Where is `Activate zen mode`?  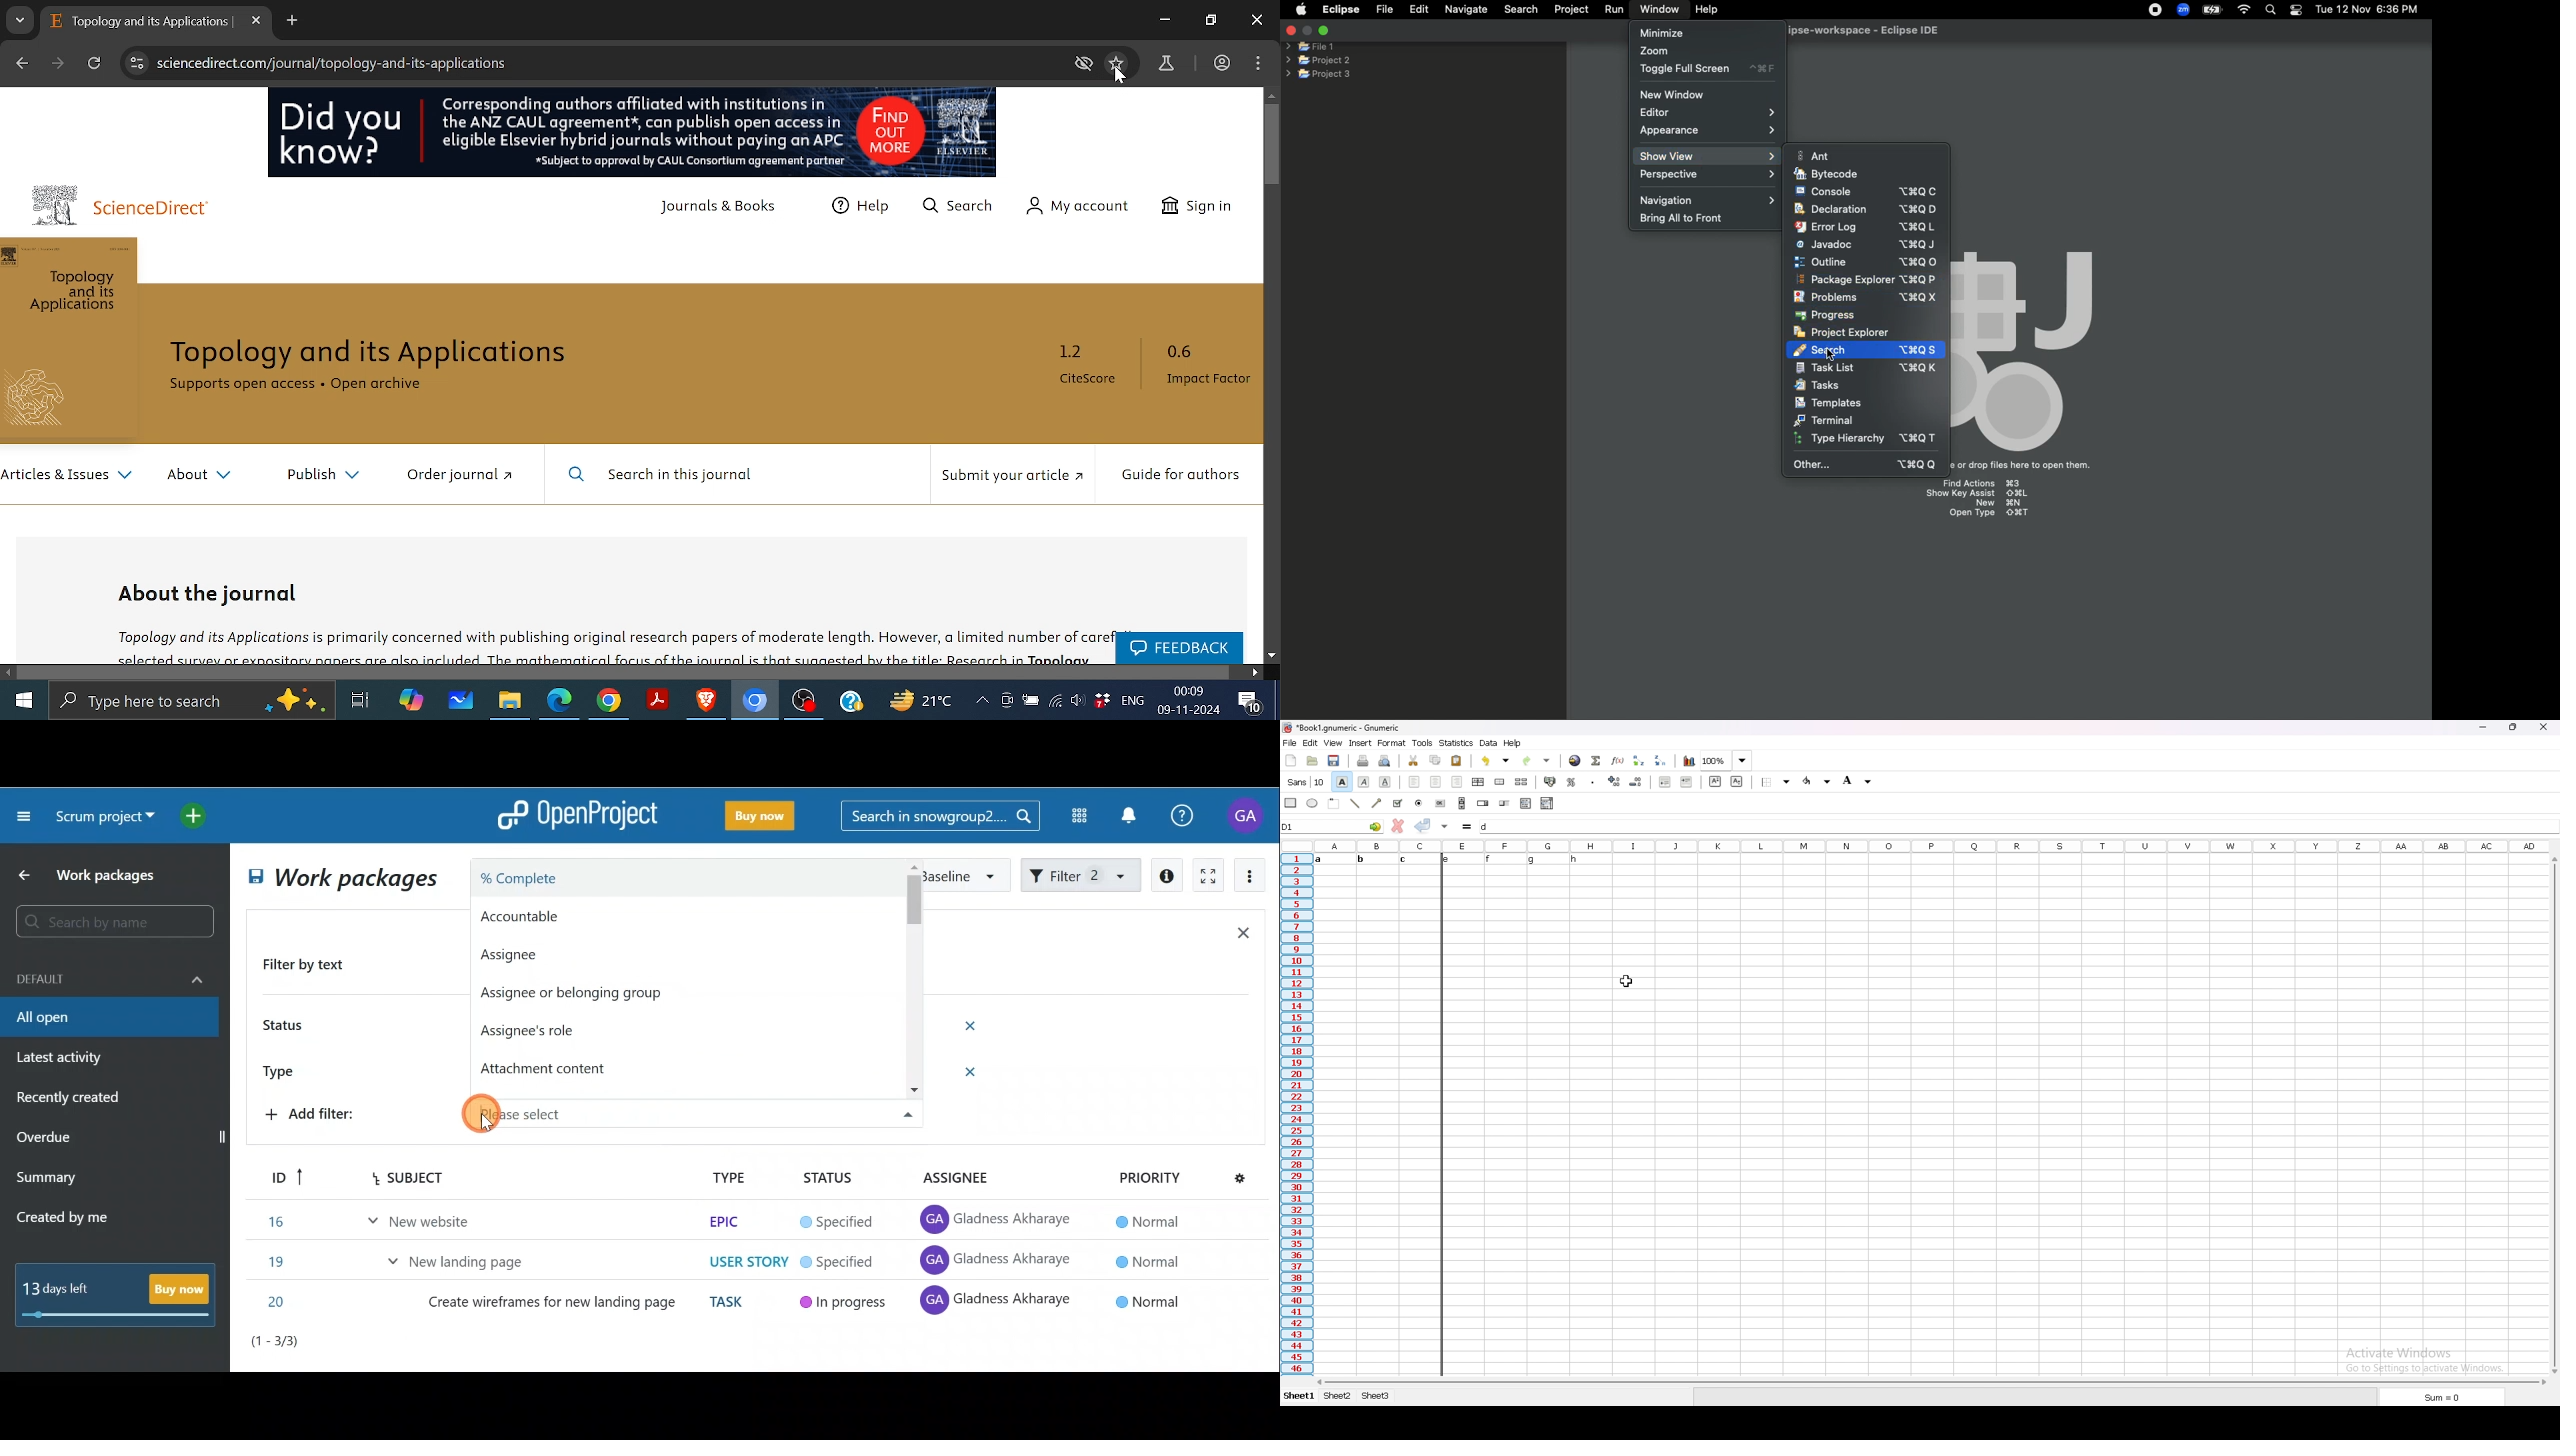 Activate zen mode is located at coordinates (1206, 877).